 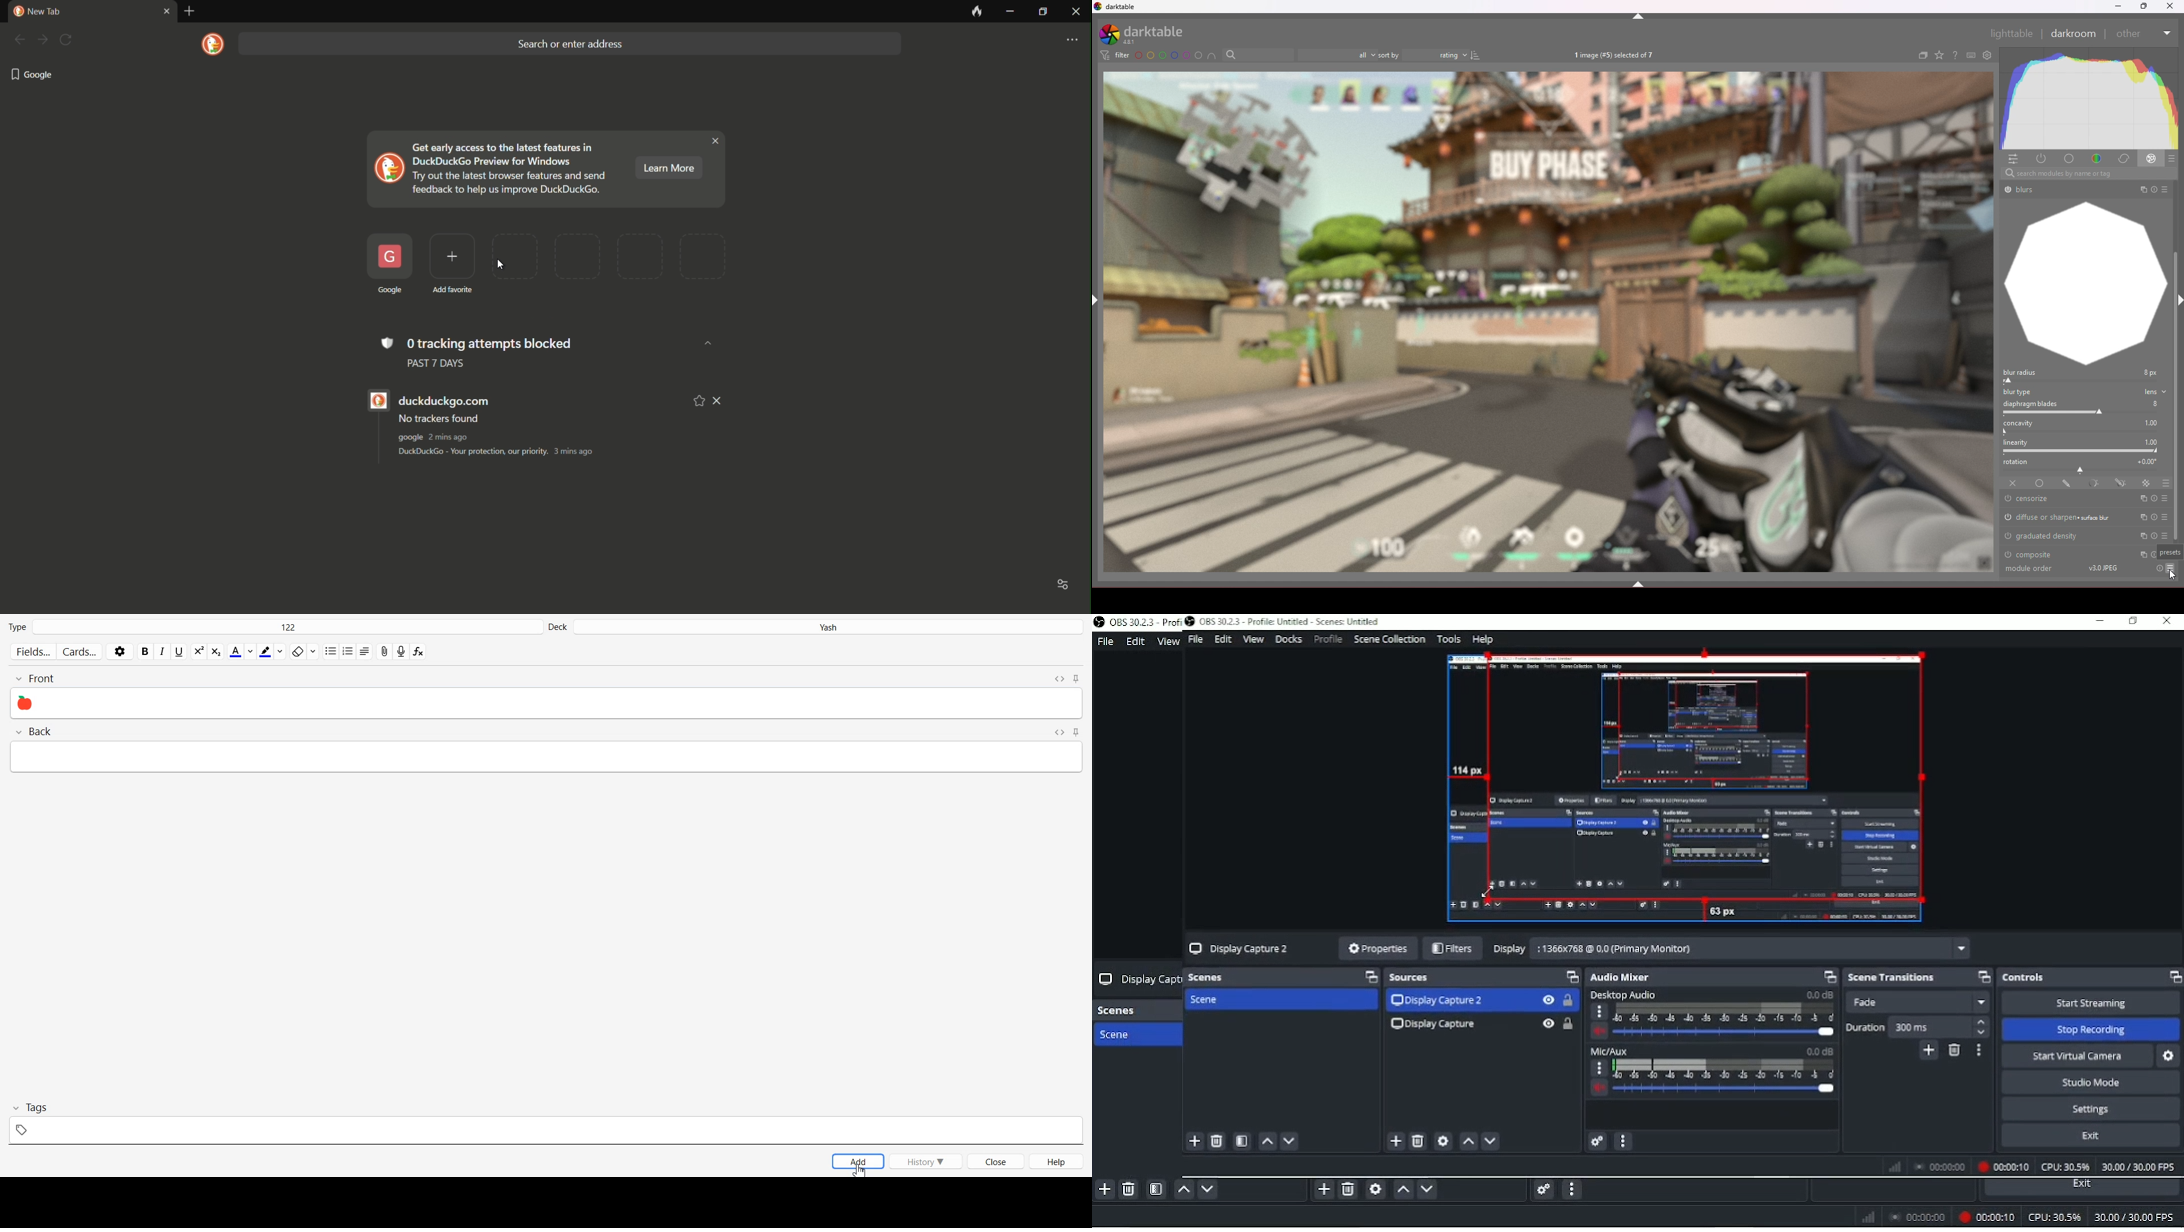 I want to click on censorize, so click(x=2037, y=499).